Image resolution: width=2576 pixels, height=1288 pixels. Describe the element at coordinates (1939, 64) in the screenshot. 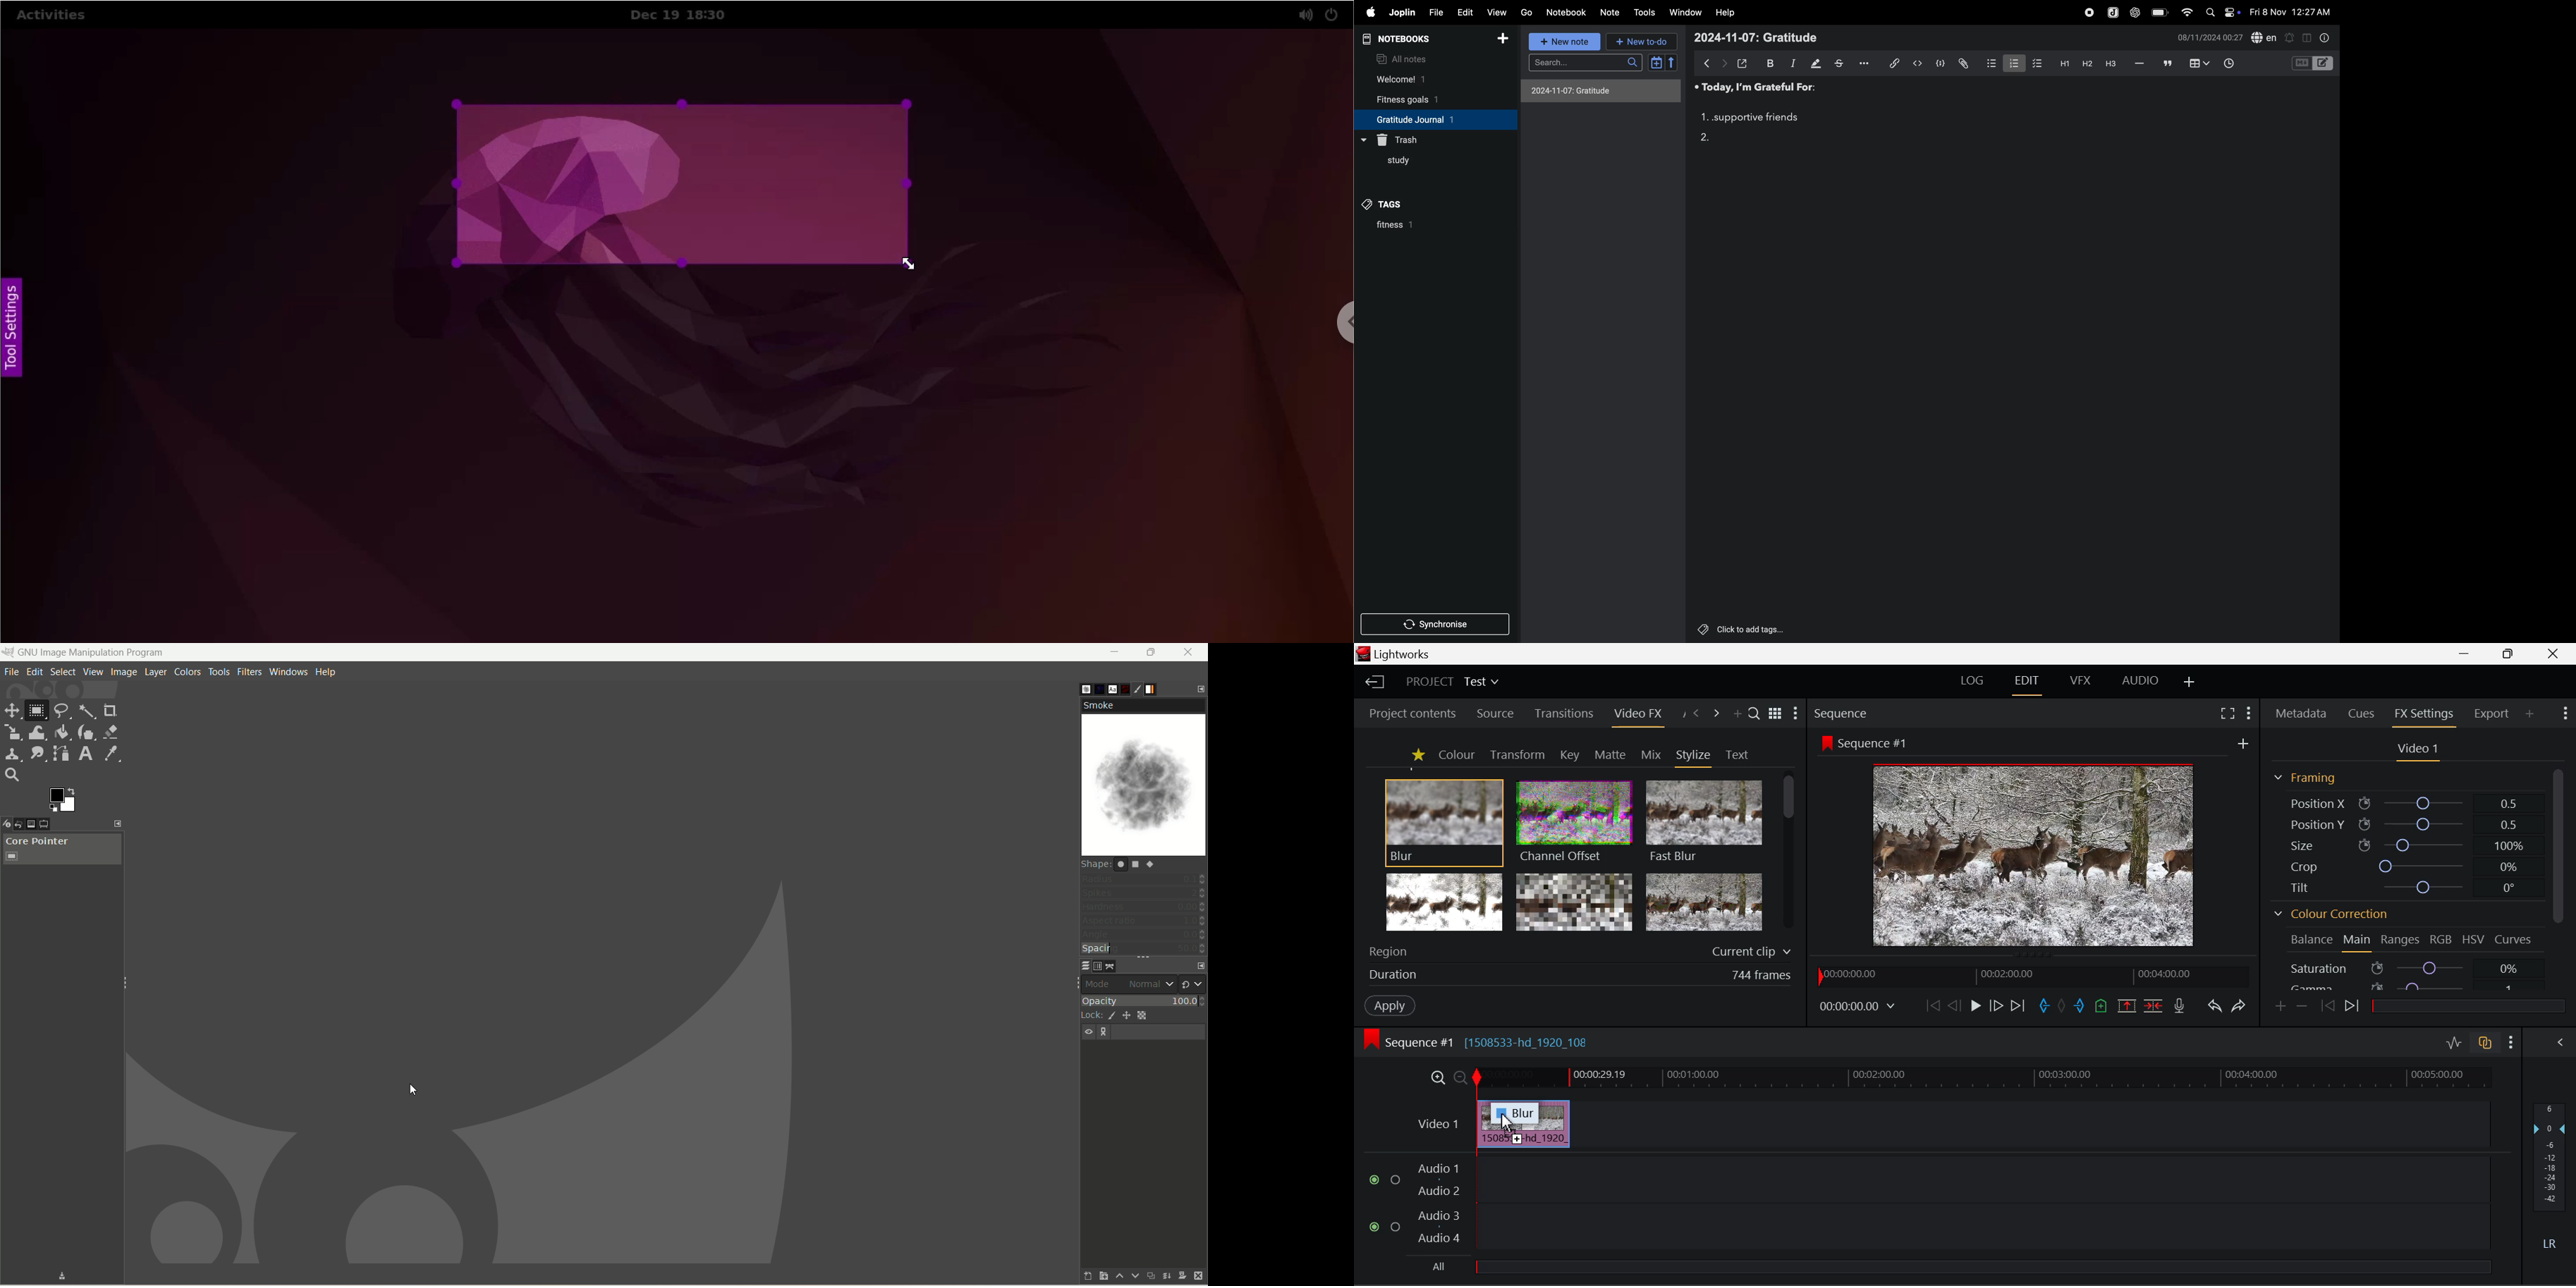

I see `code` at that location.